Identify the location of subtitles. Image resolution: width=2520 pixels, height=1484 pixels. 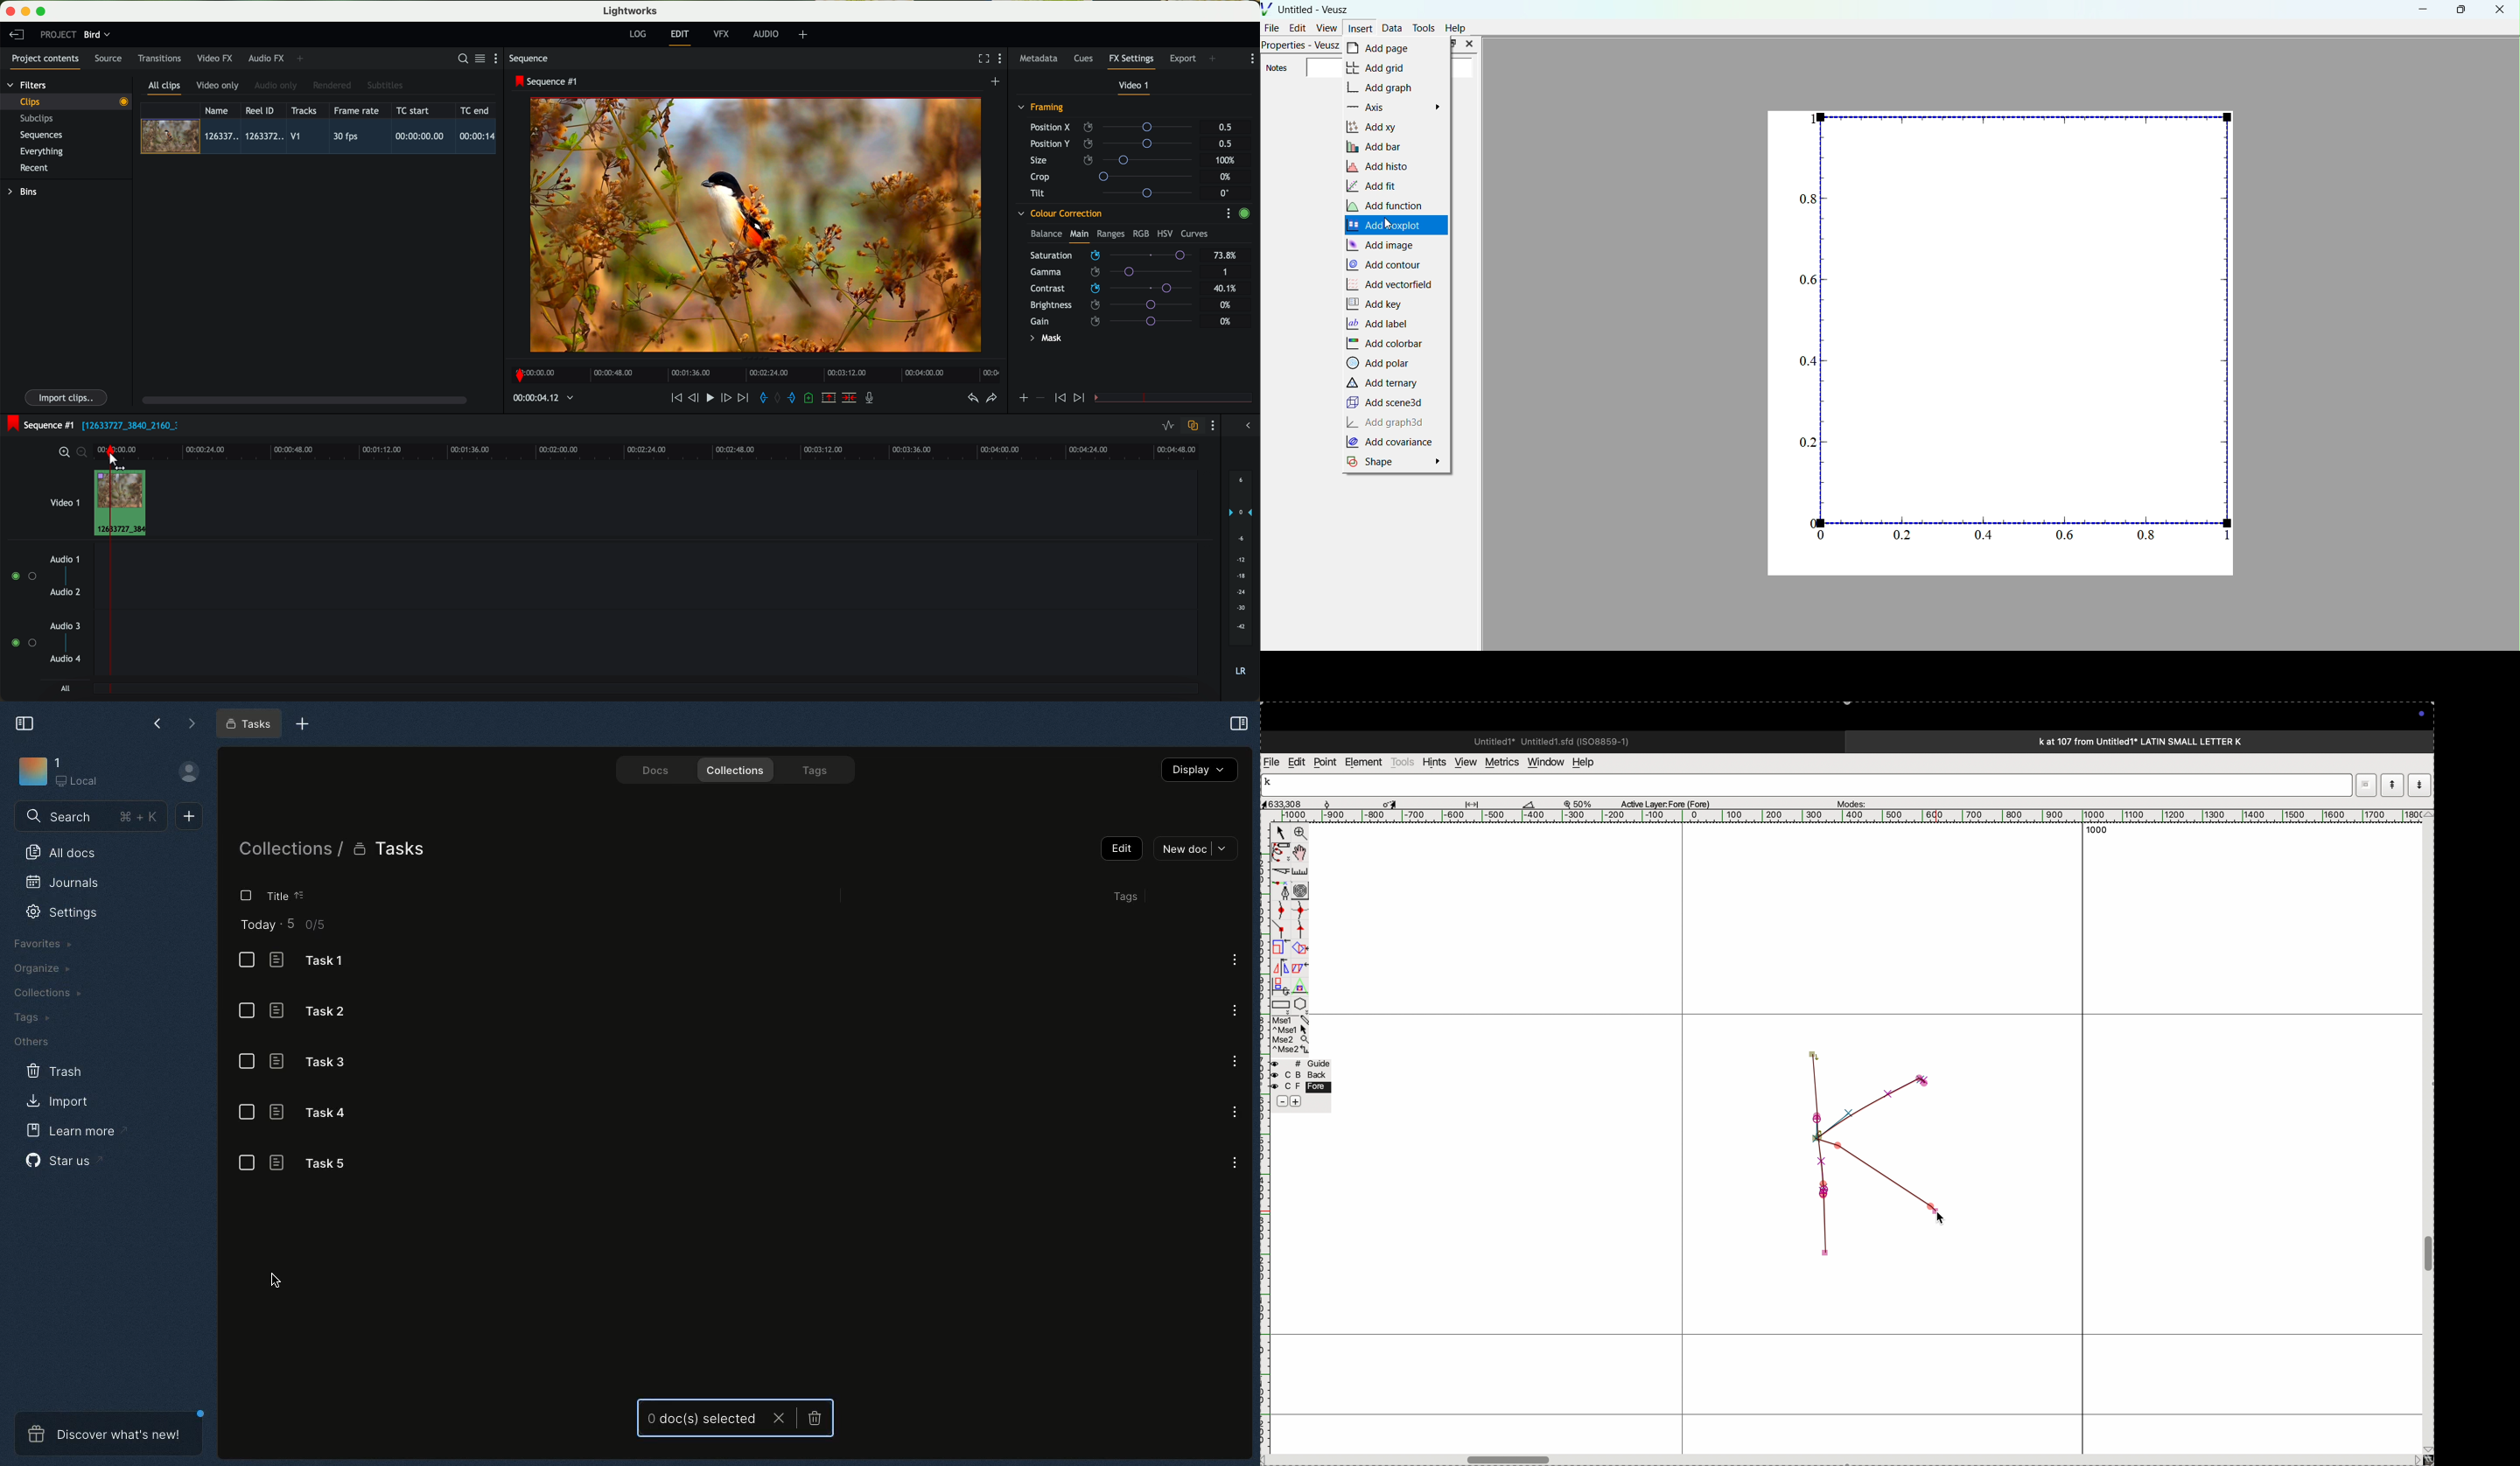
(384, 86).